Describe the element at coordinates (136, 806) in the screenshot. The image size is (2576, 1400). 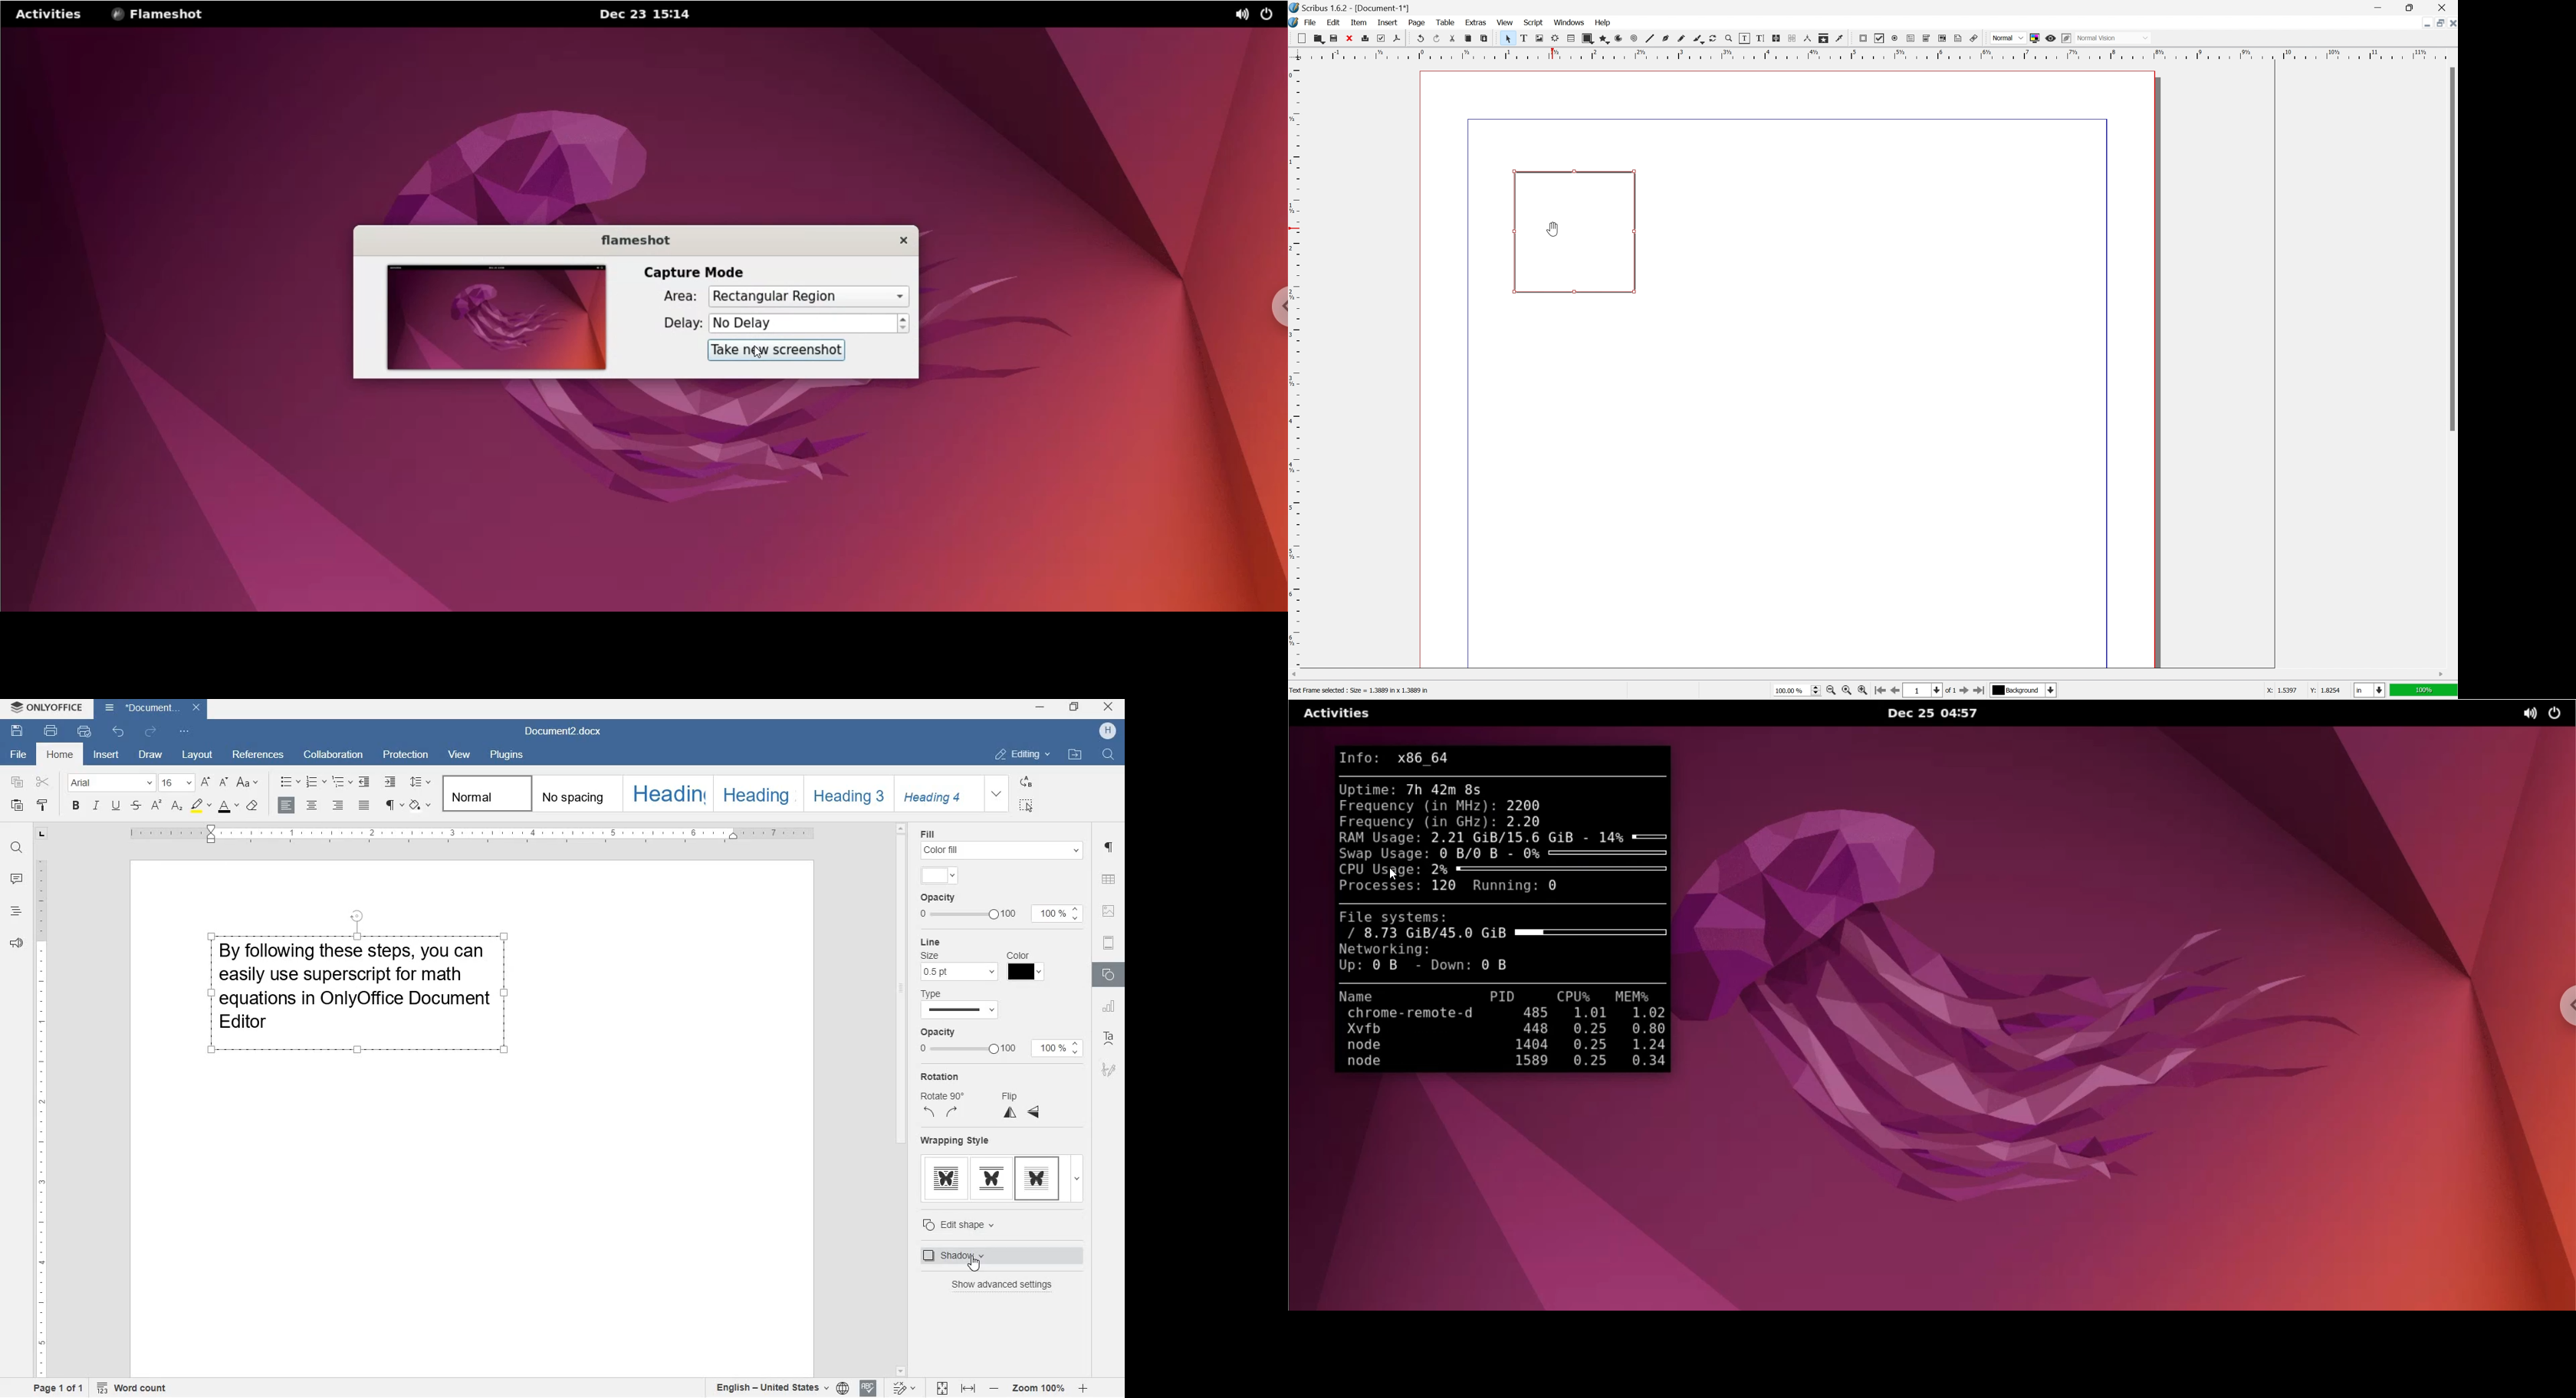
I see `strikethrough` at that location.